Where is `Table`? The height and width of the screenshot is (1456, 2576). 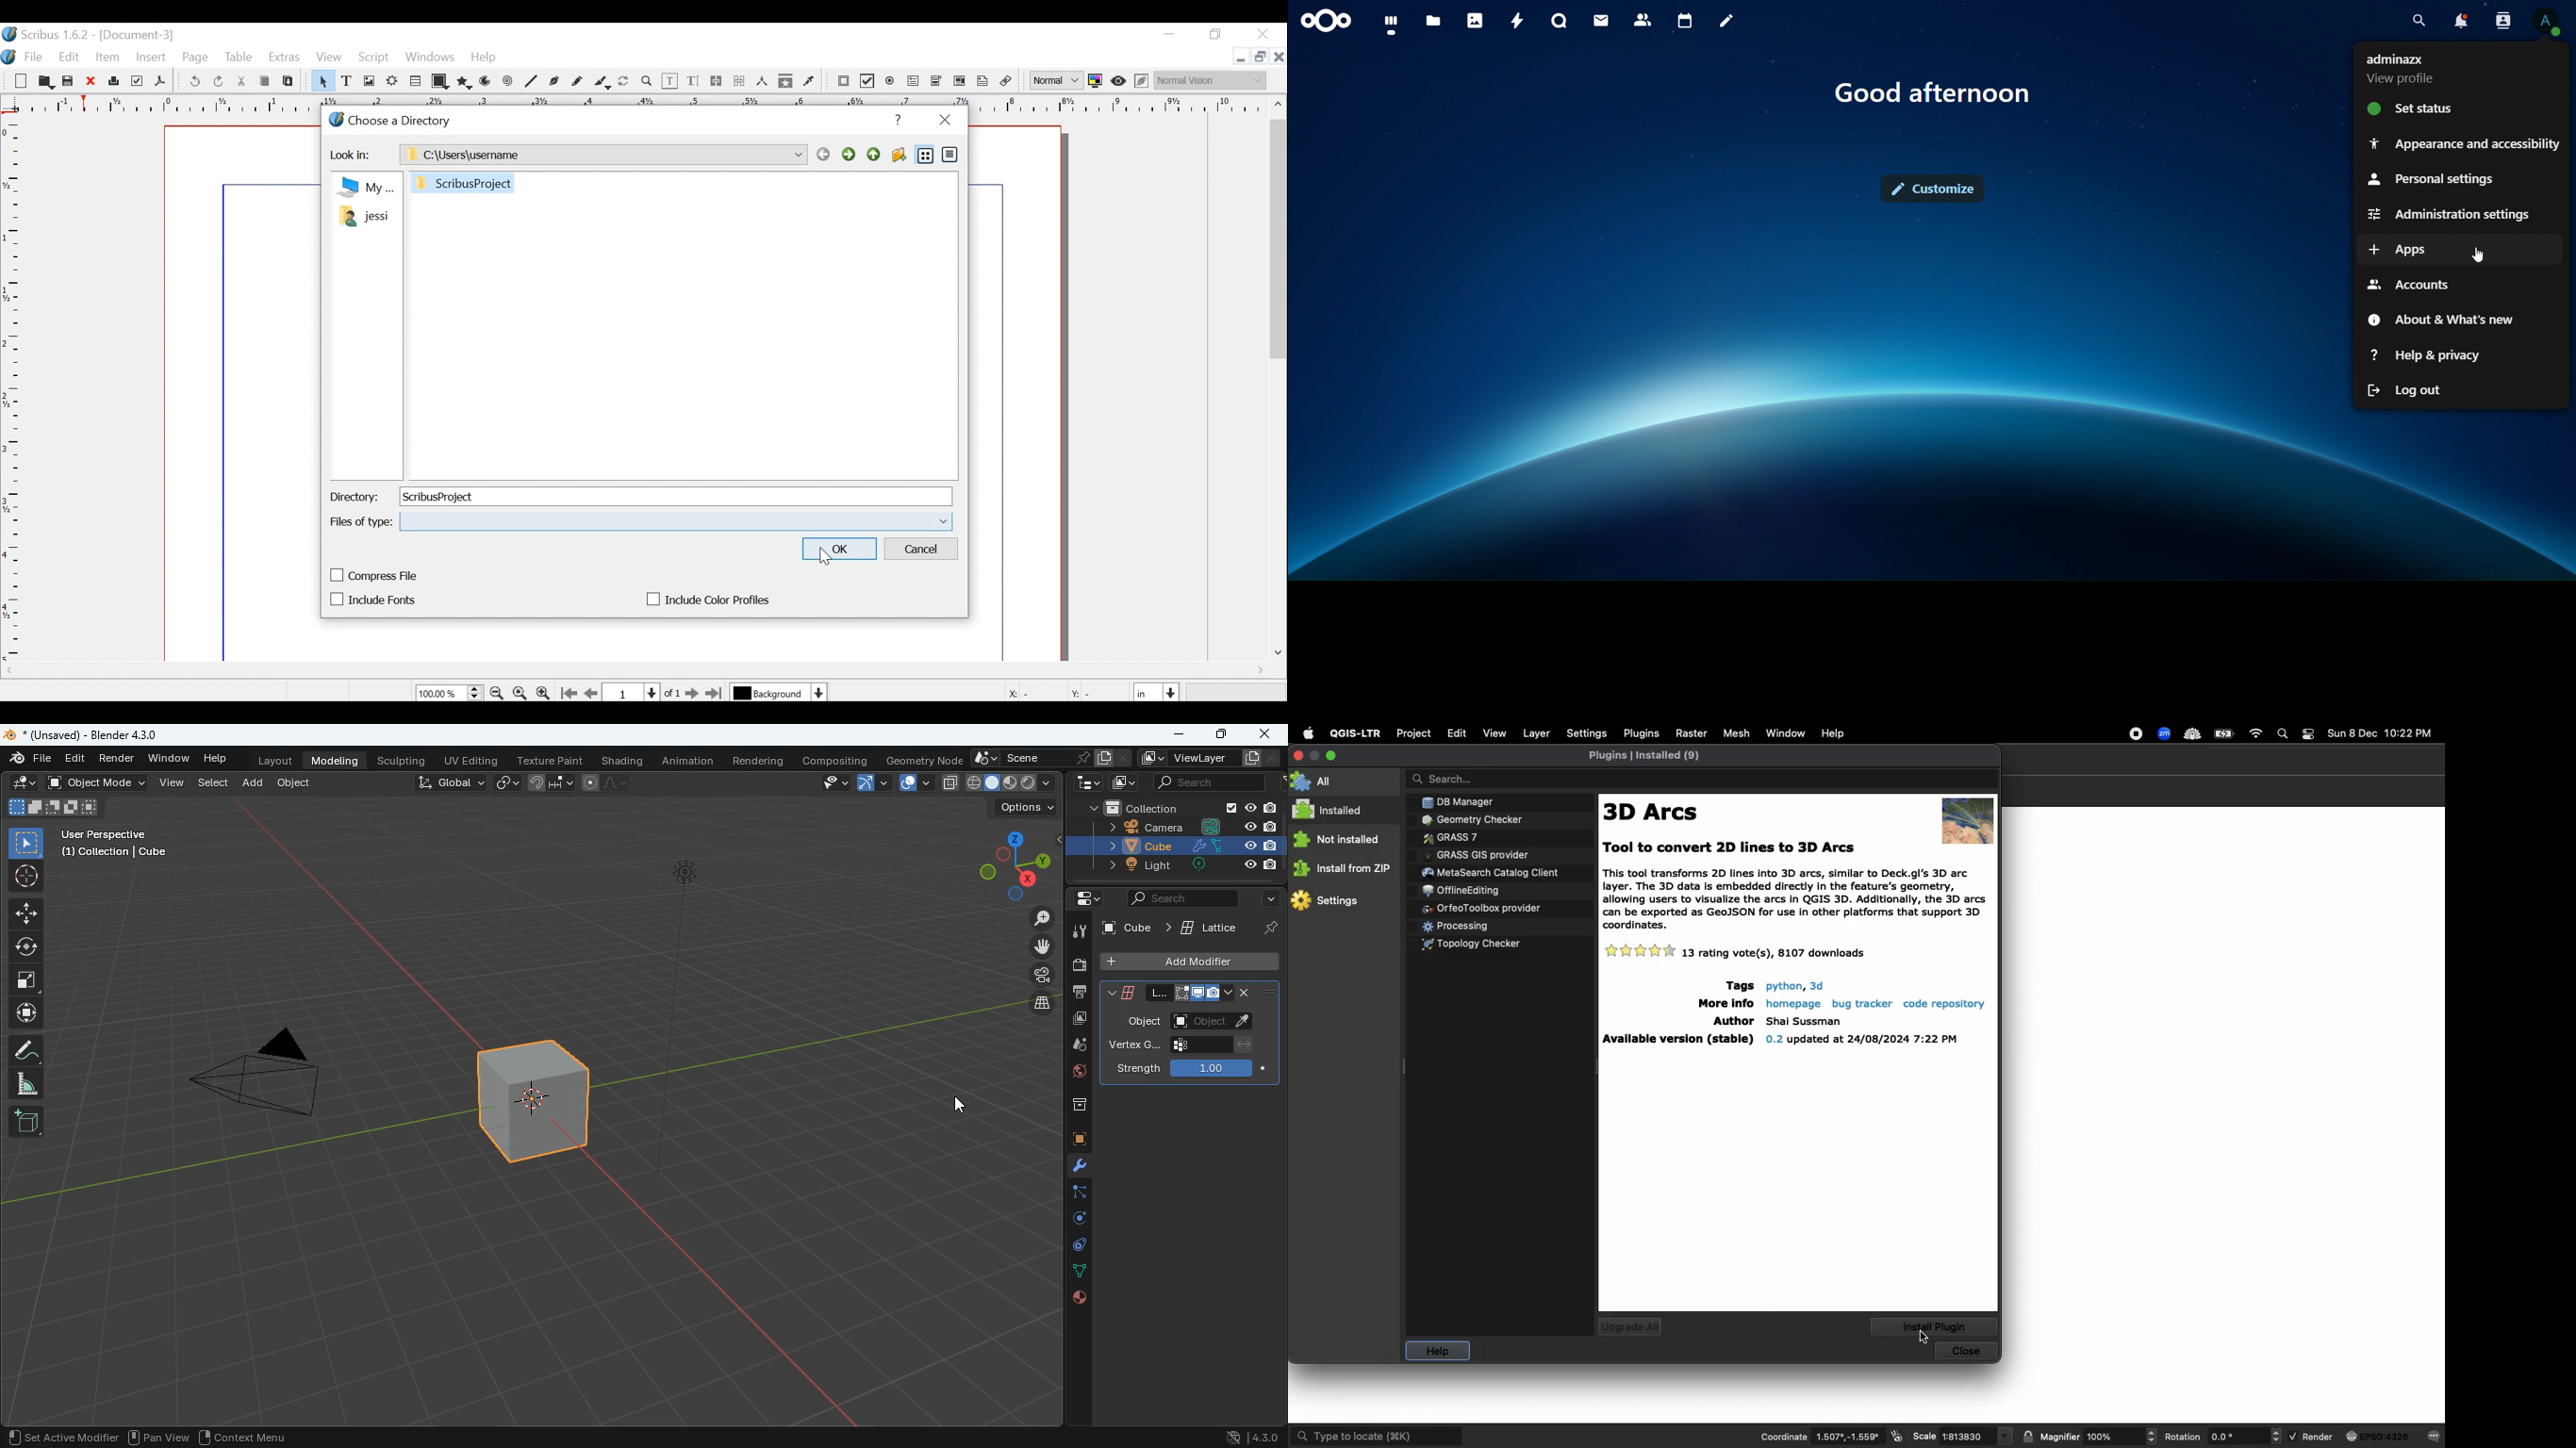
Table is located at coordinates (416, 80).